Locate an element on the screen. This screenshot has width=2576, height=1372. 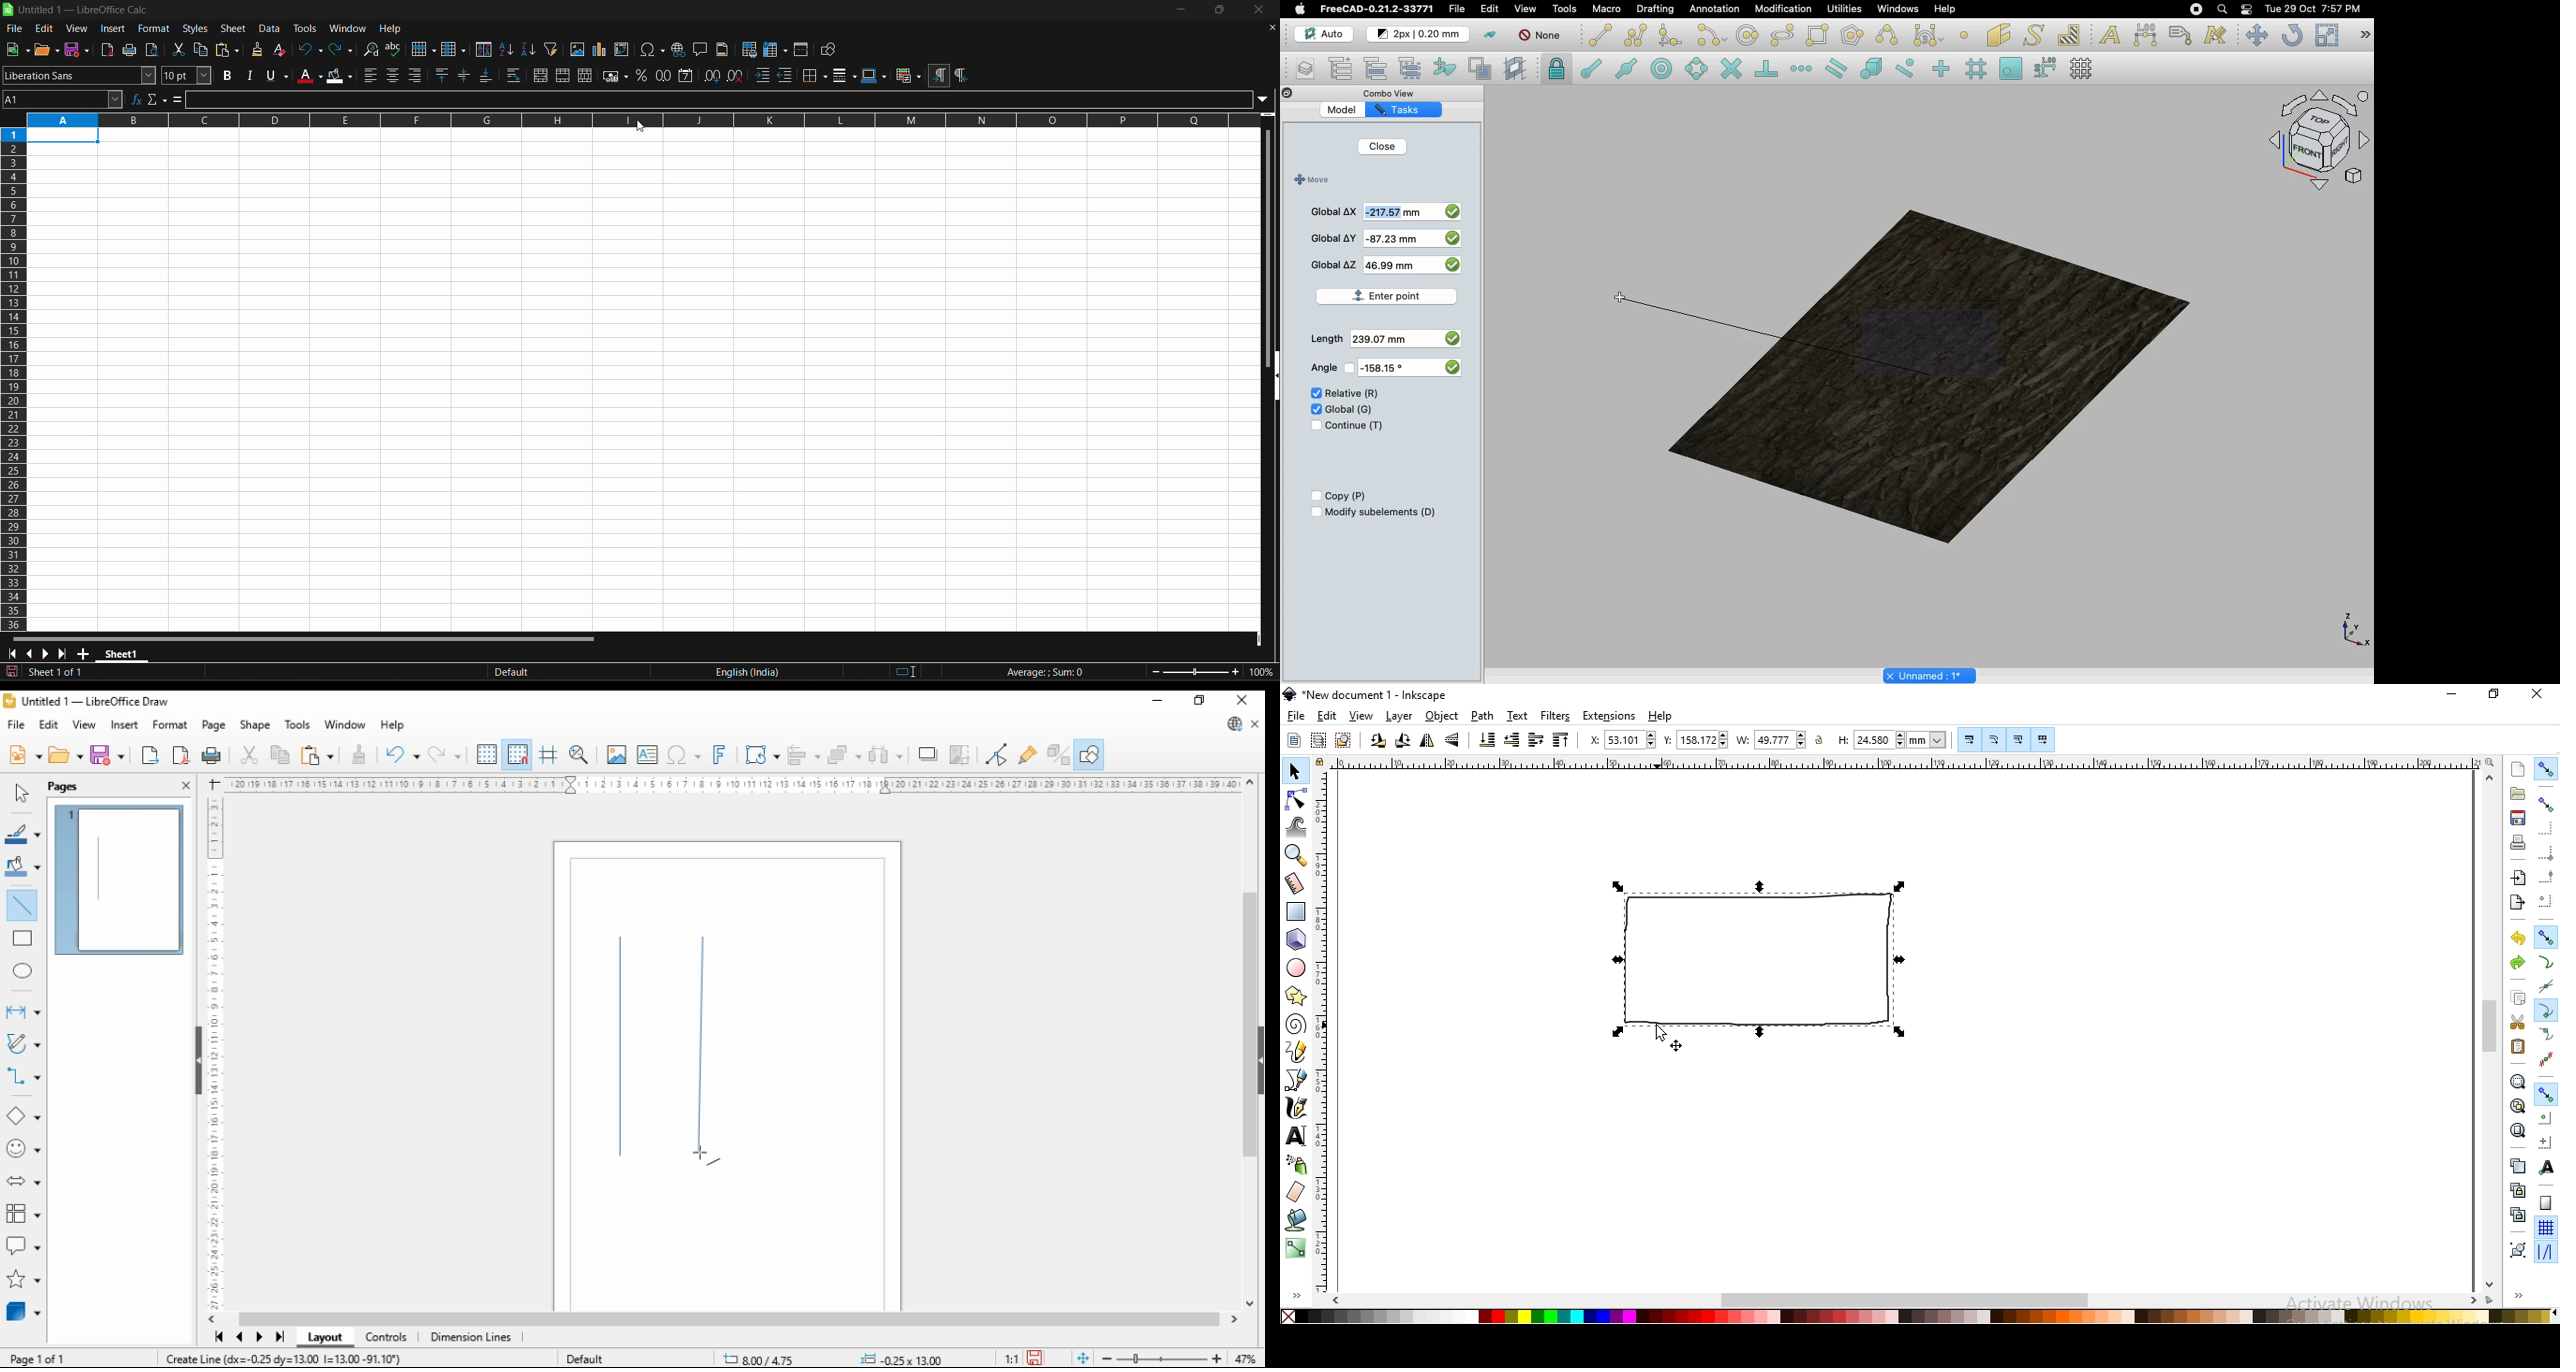
zoom factor is located at coordinates (1246, 1358).